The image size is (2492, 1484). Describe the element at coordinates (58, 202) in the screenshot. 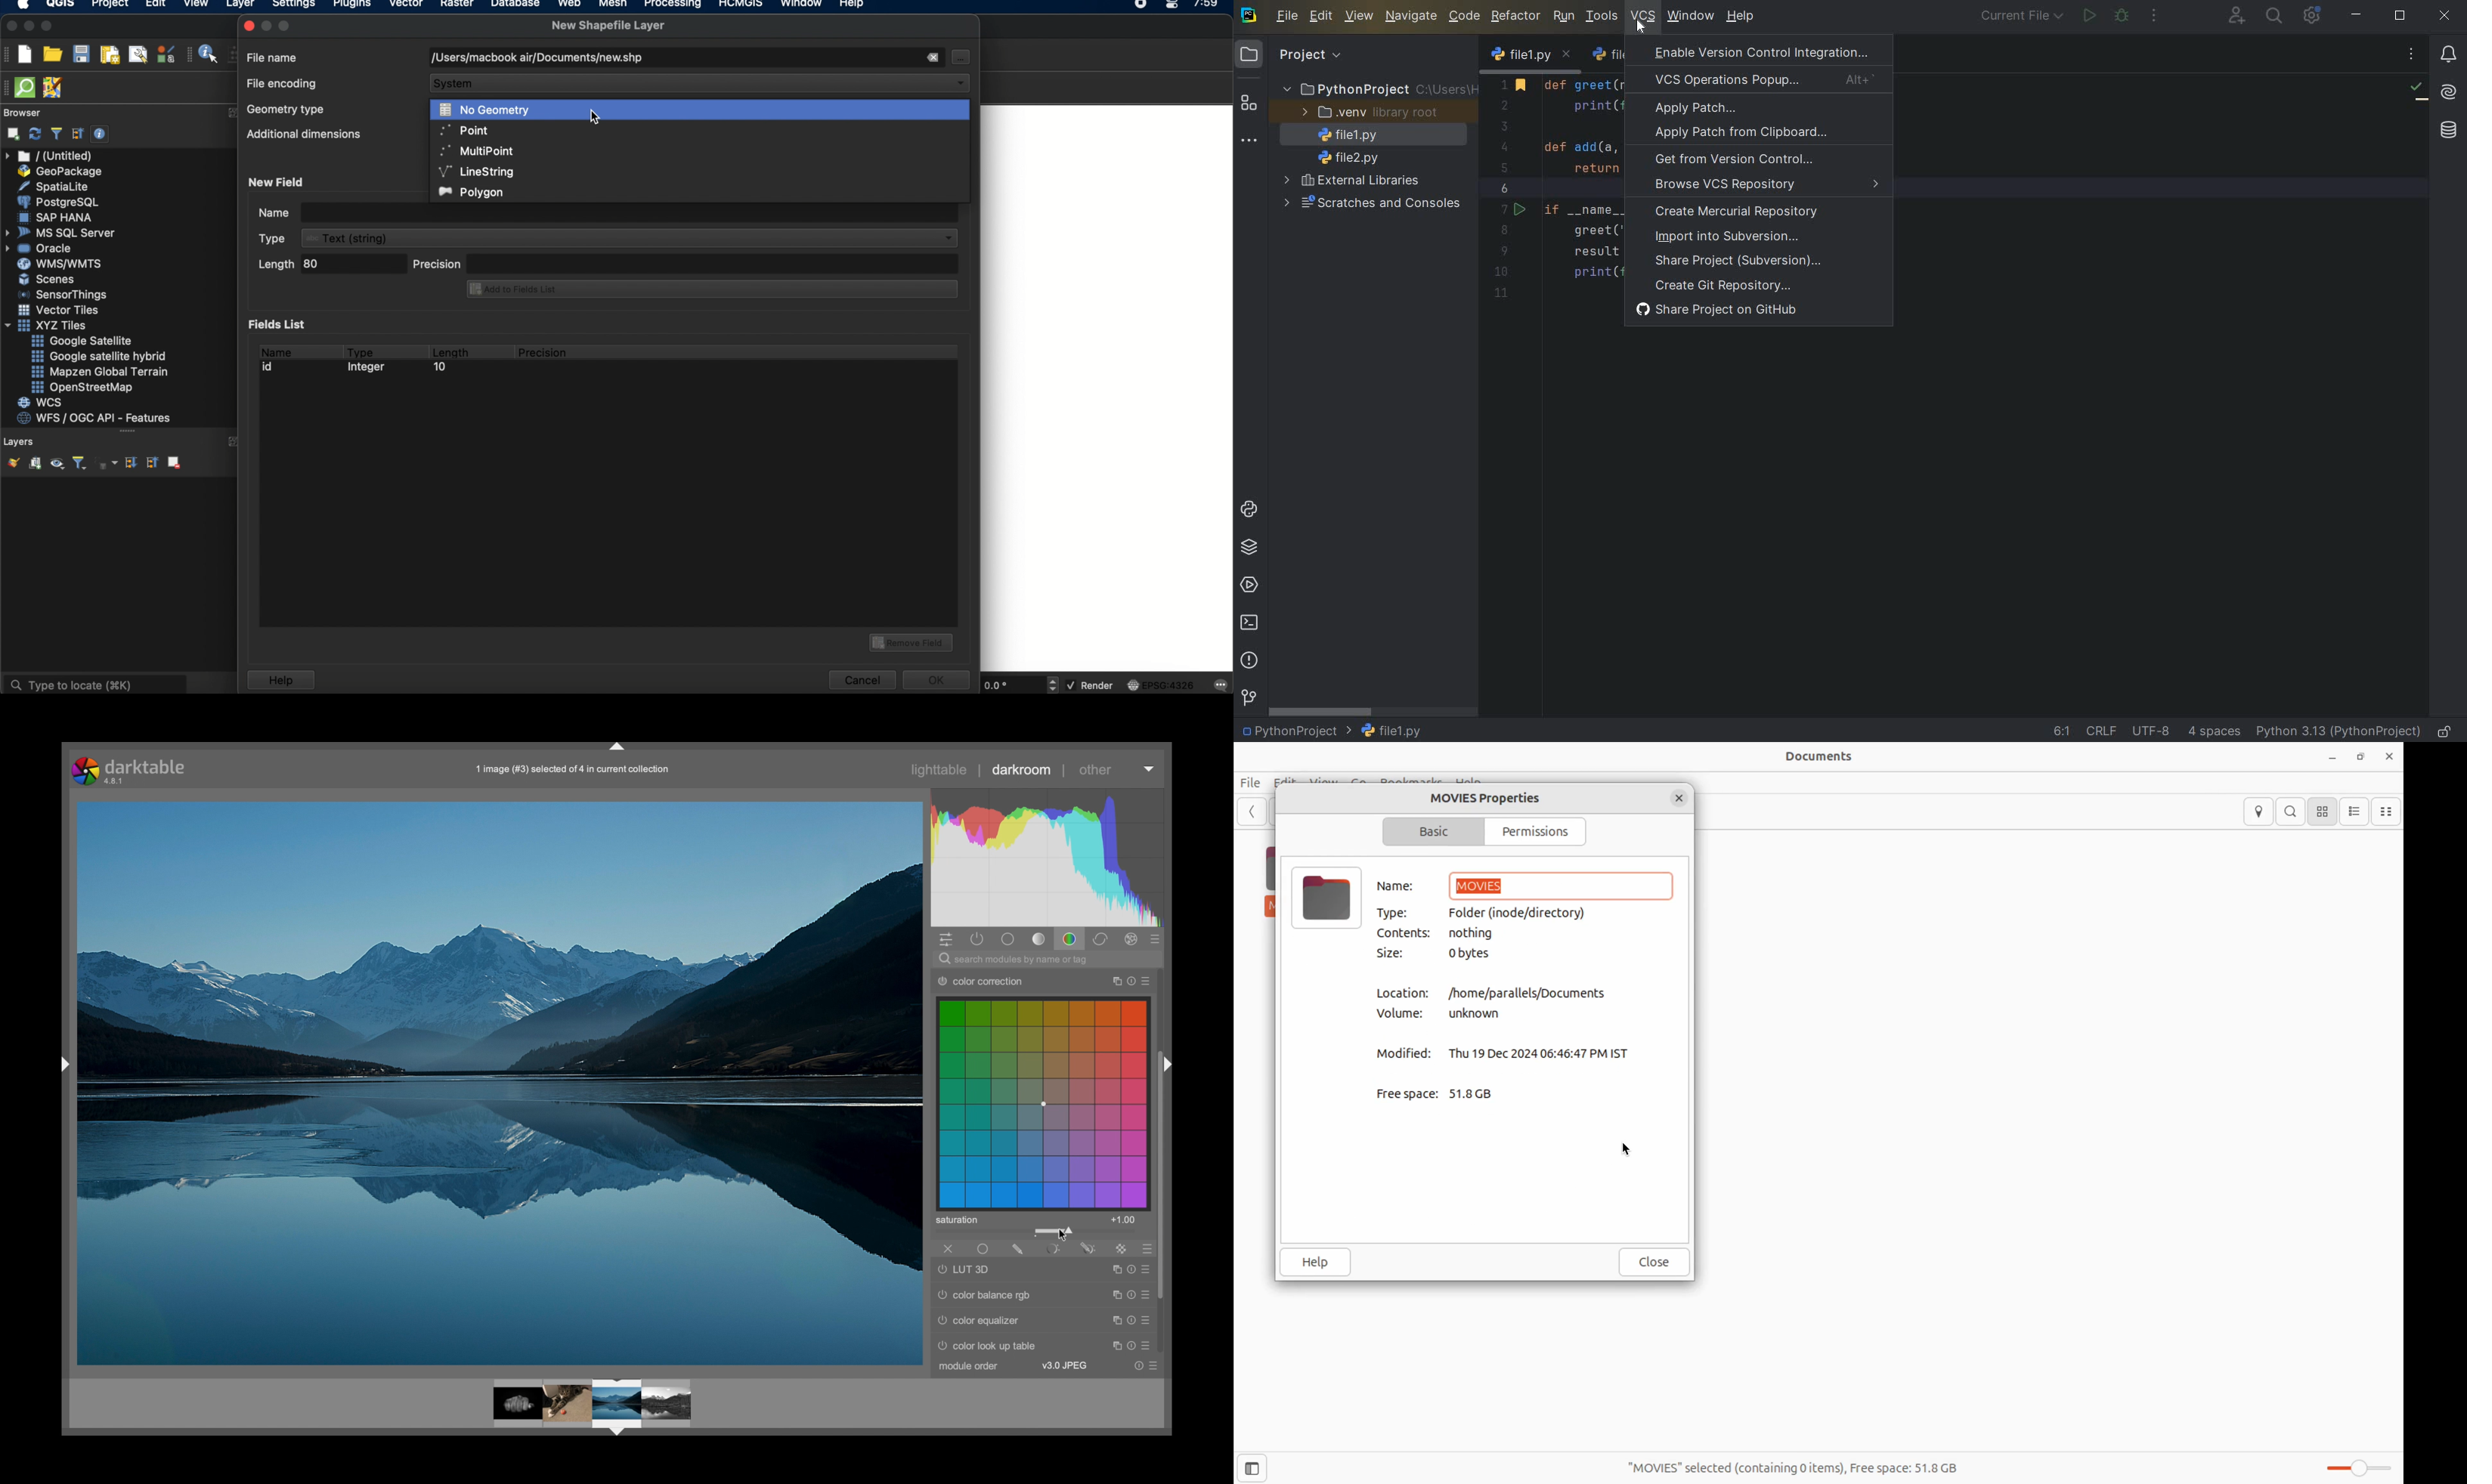

I see `postgresql` at that location.